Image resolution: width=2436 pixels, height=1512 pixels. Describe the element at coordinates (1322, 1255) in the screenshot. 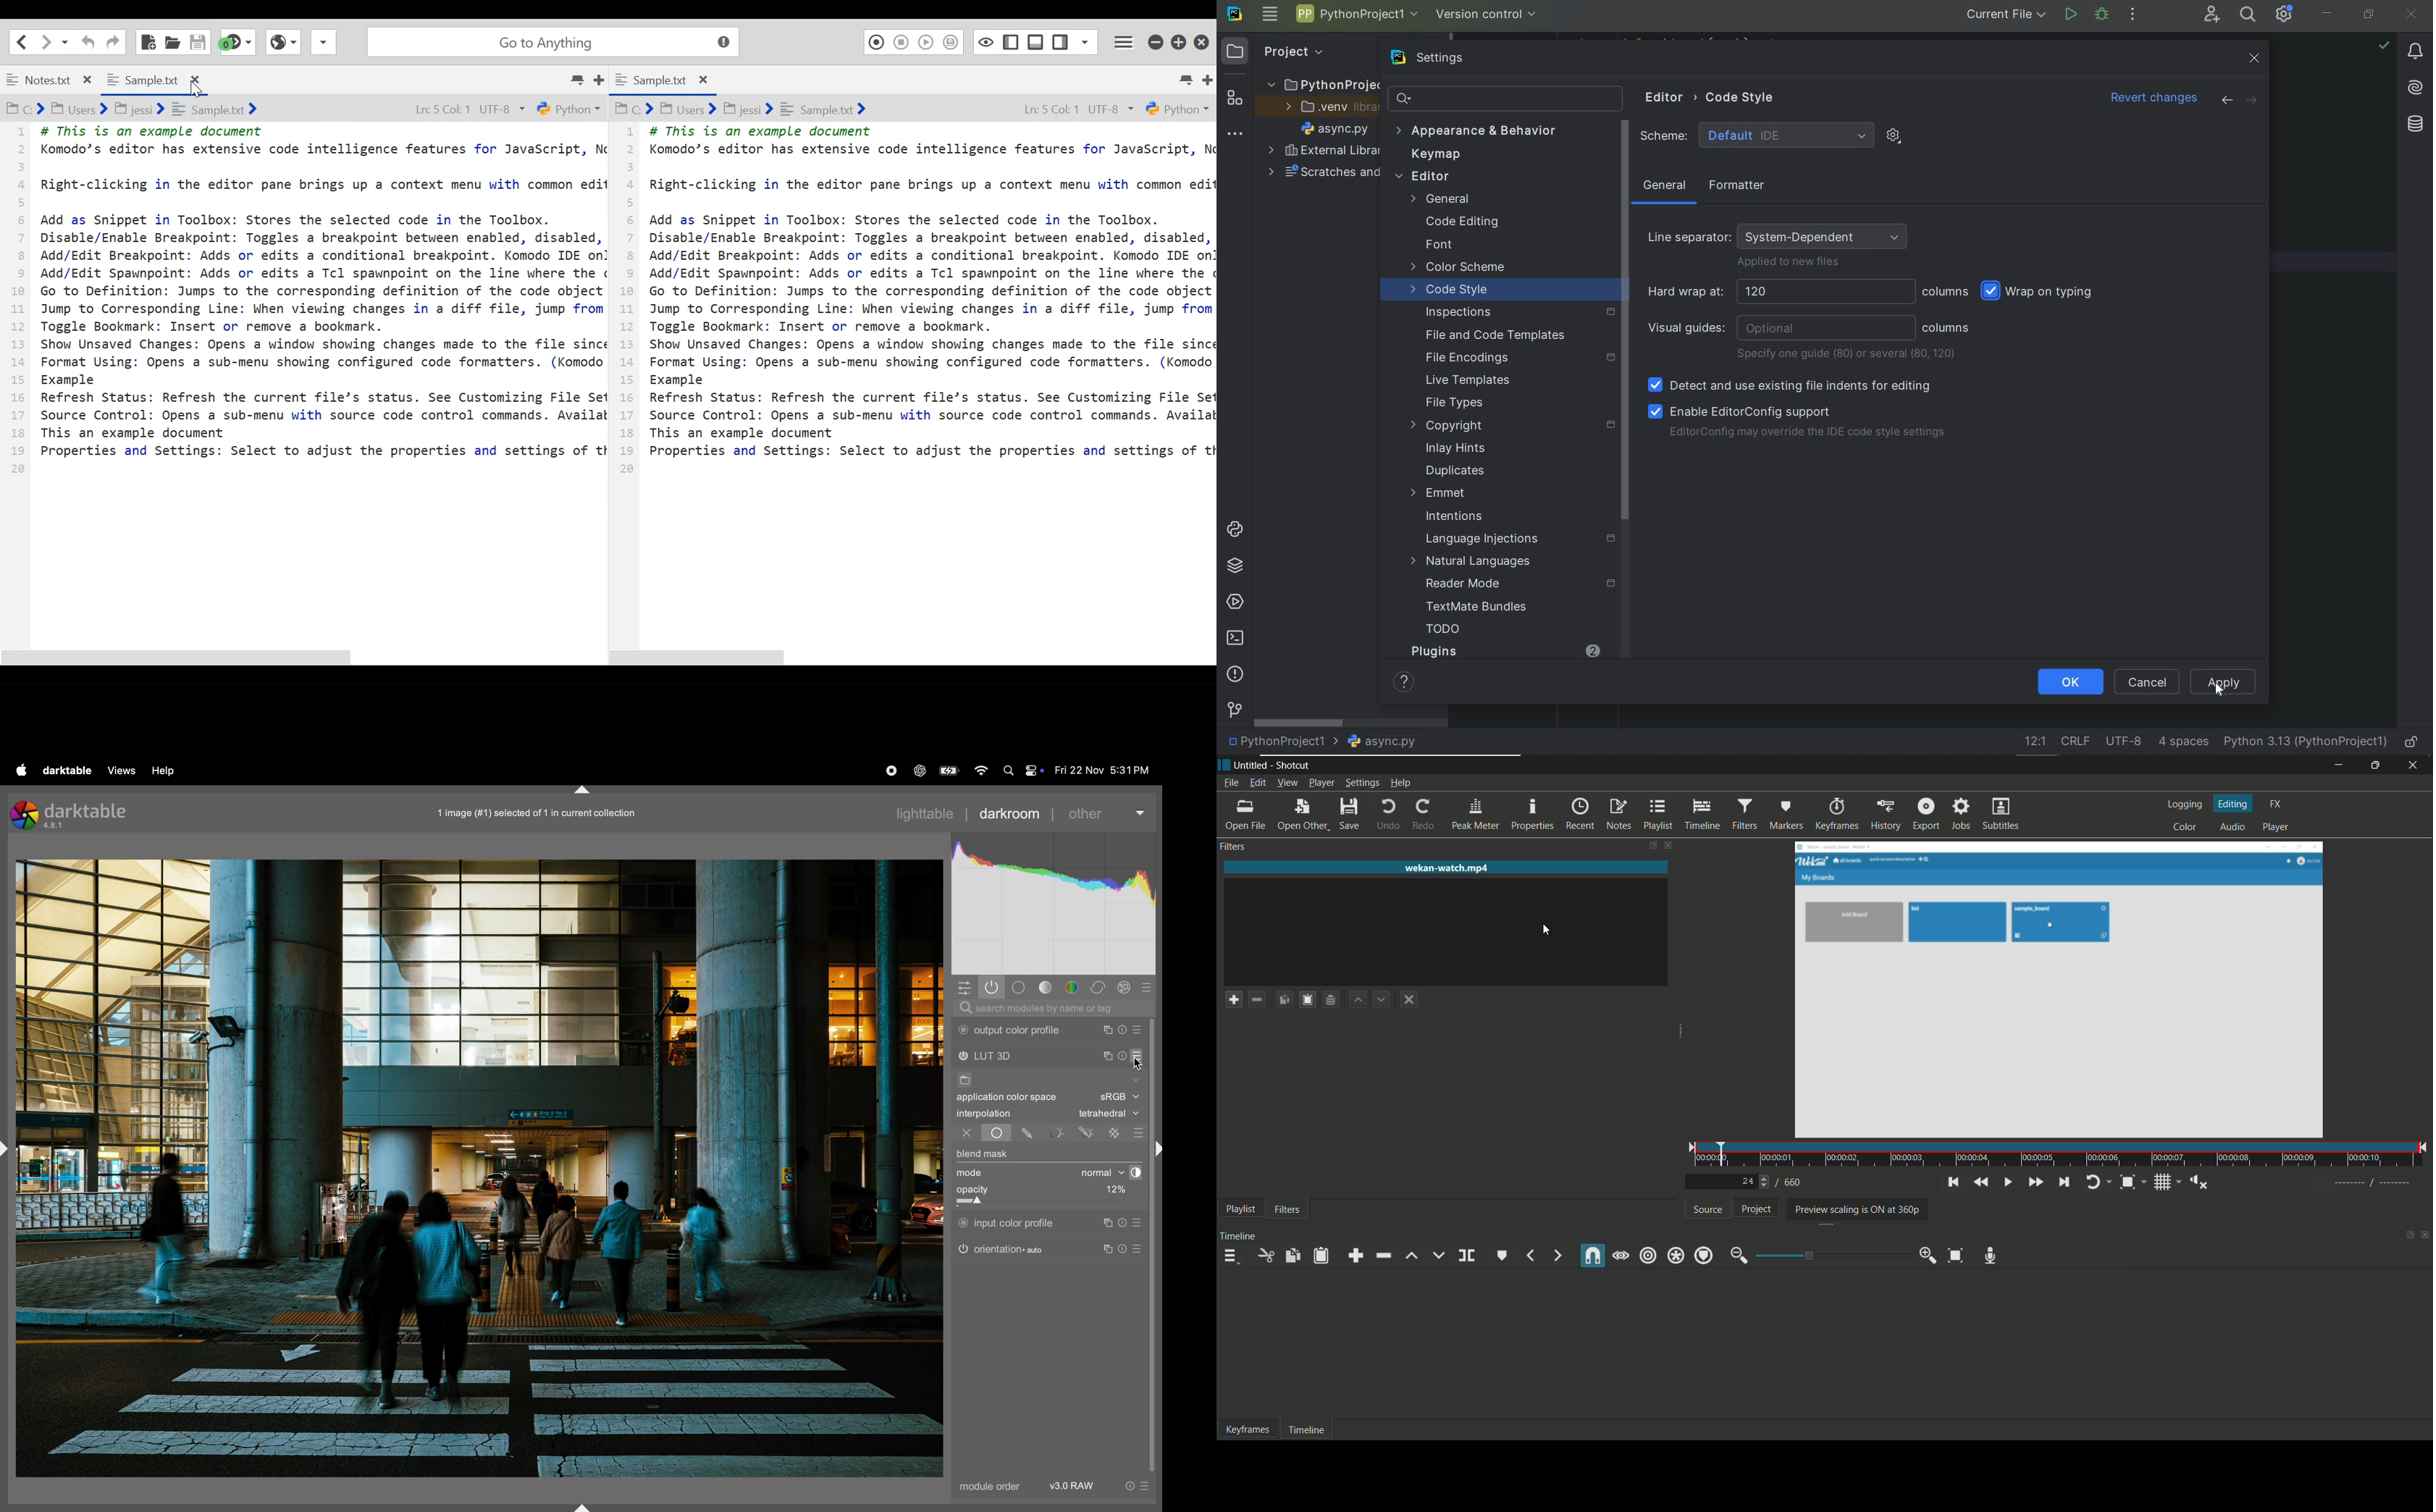

I see `paste` at that location.